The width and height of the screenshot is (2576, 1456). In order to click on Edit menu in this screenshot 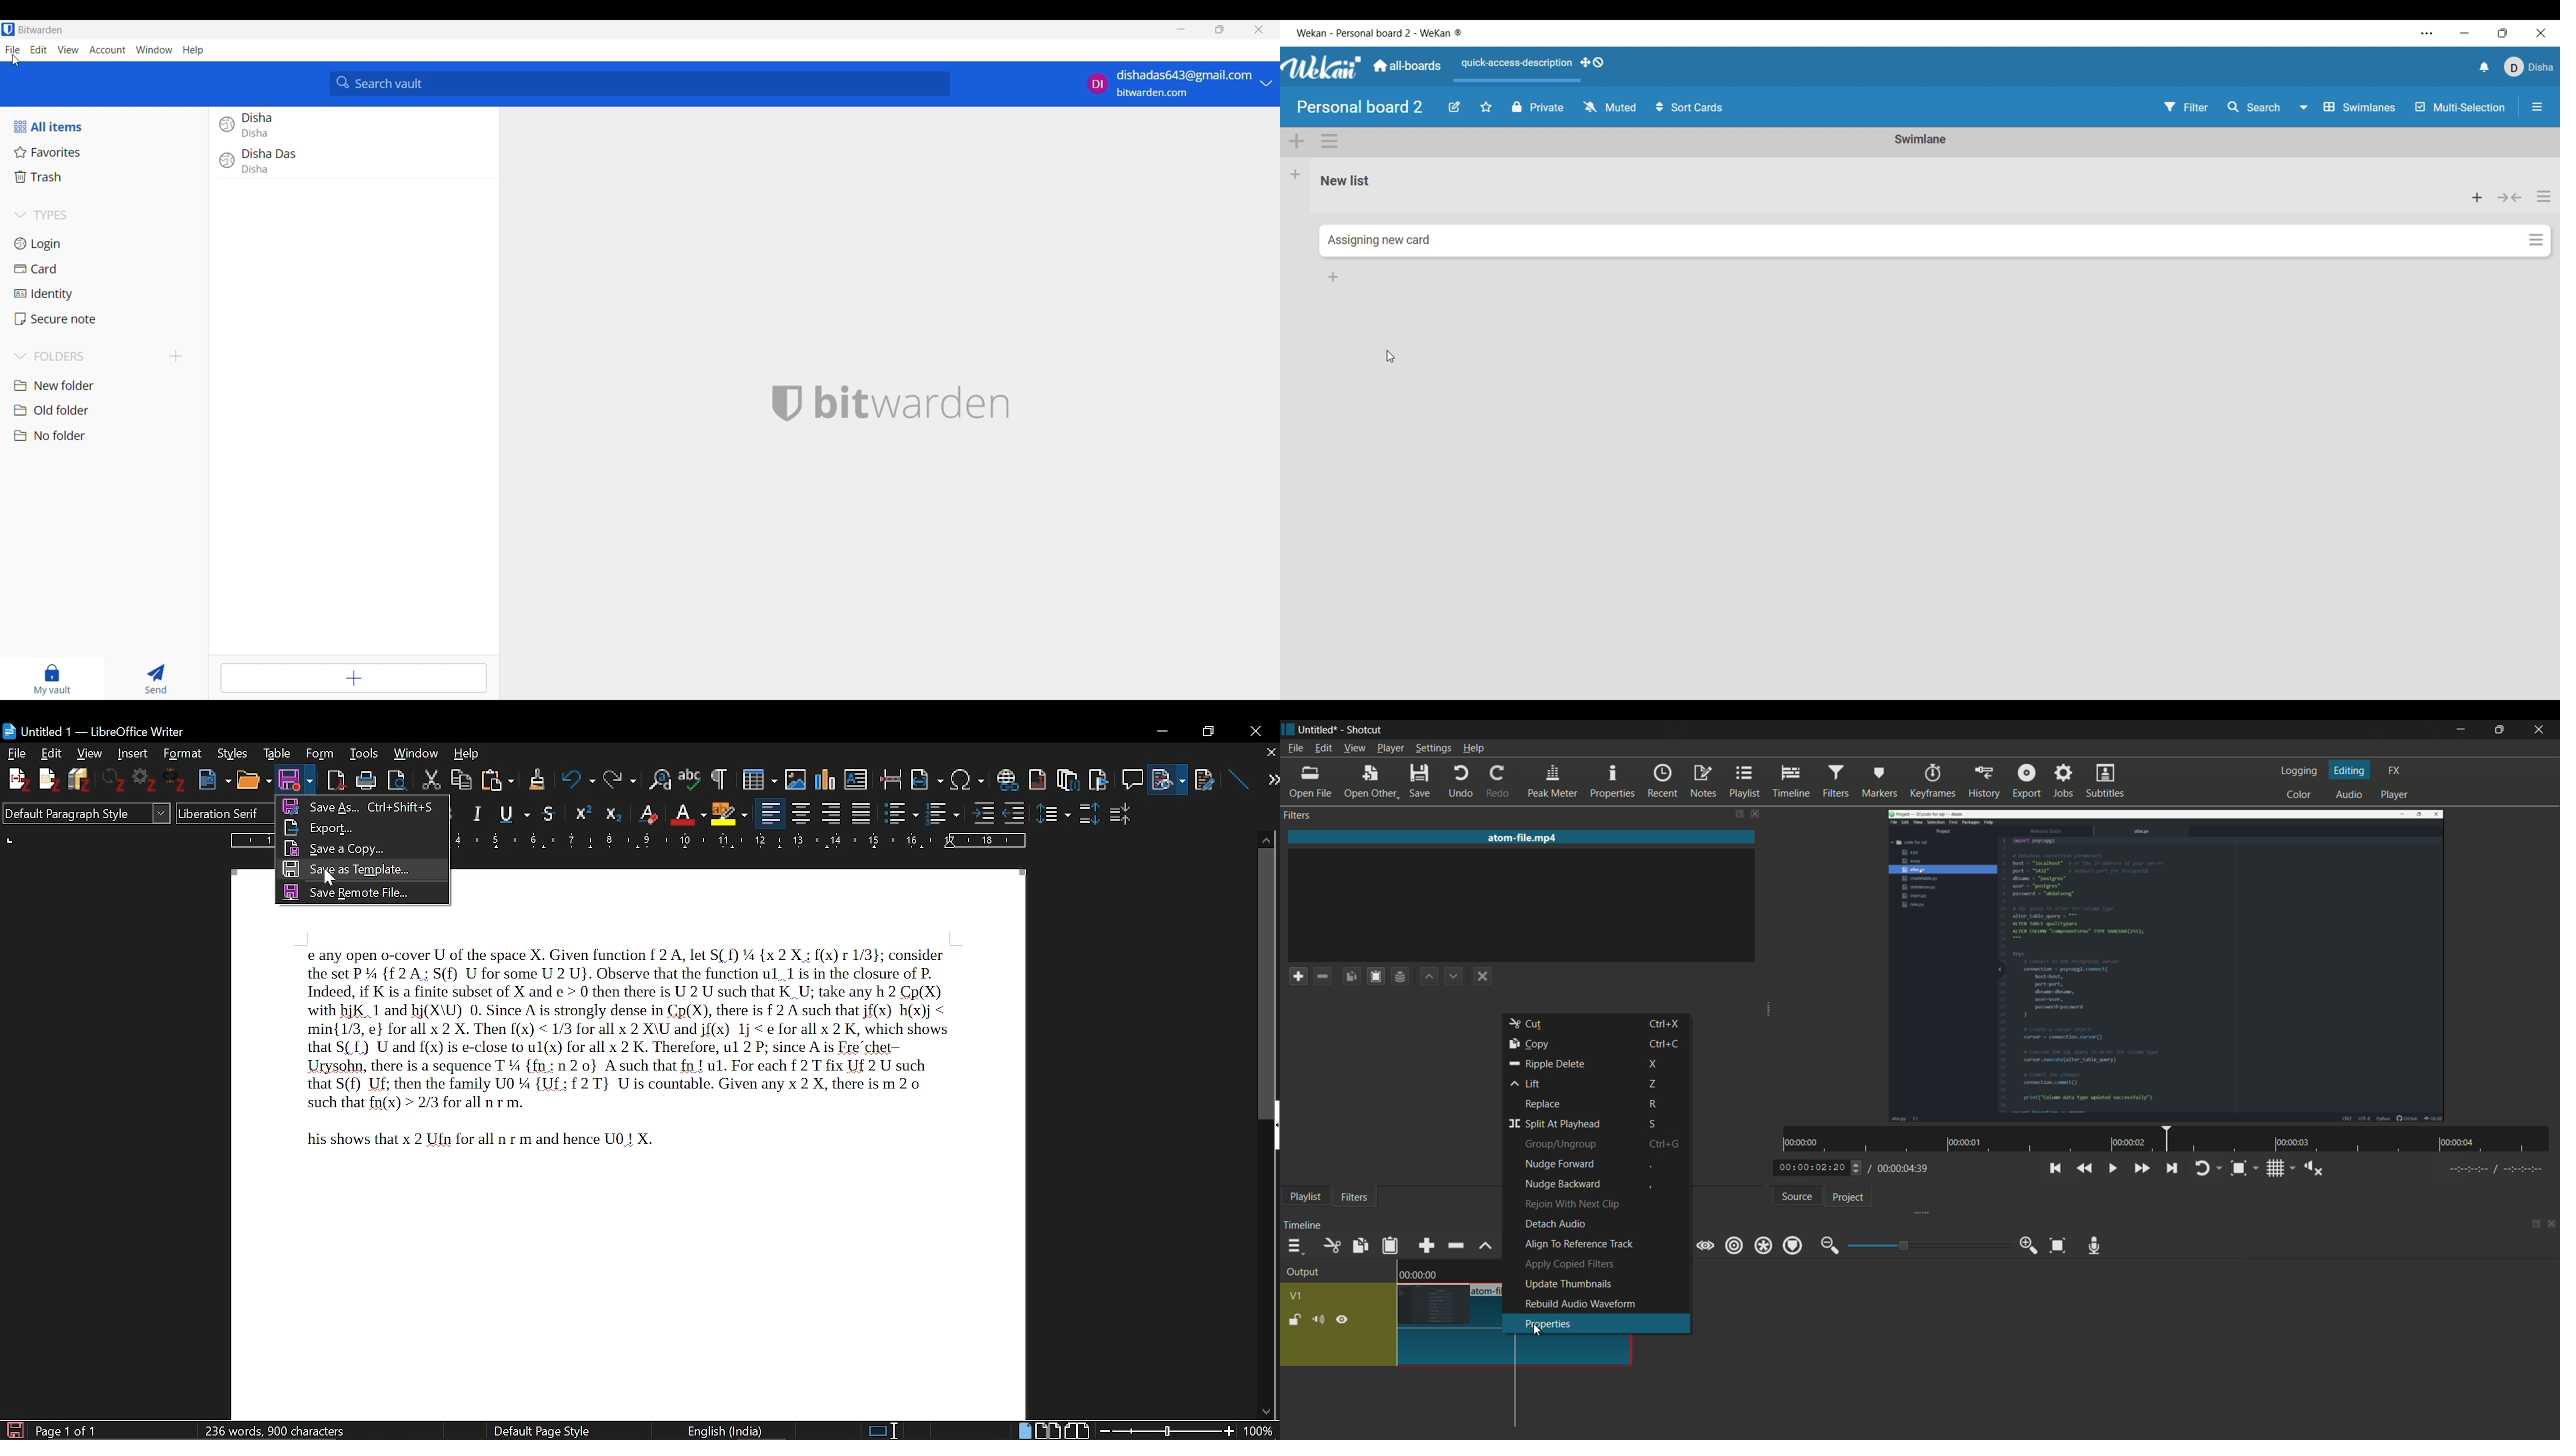, I will do `click(39, 49)`.